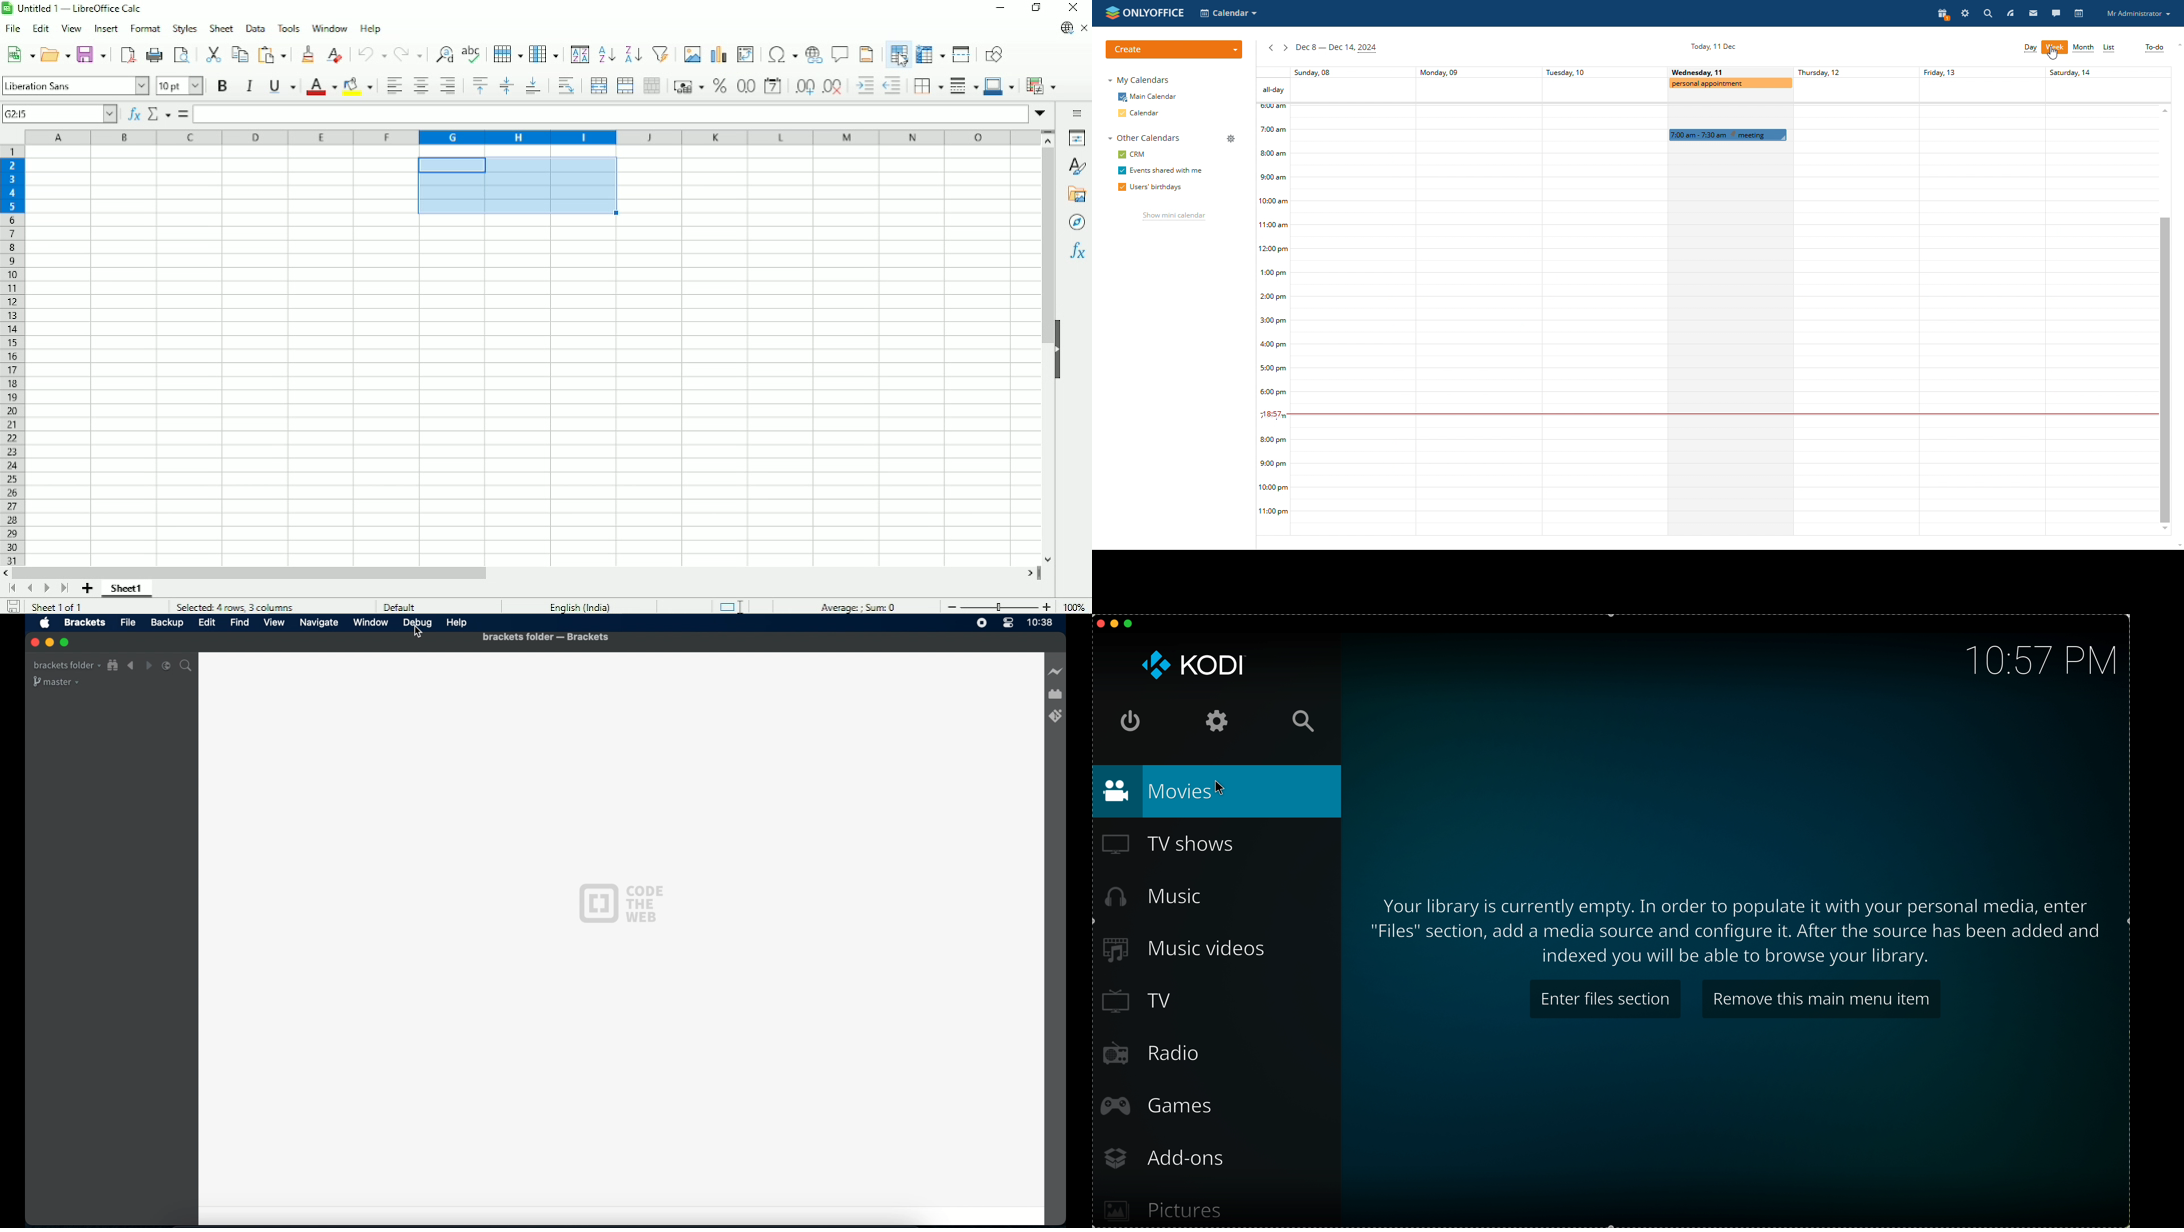 This screenshot has width=2184, height=1232. Describe the element at coordinates (1145, 13) in the screenshot. I see `logo` at that location.